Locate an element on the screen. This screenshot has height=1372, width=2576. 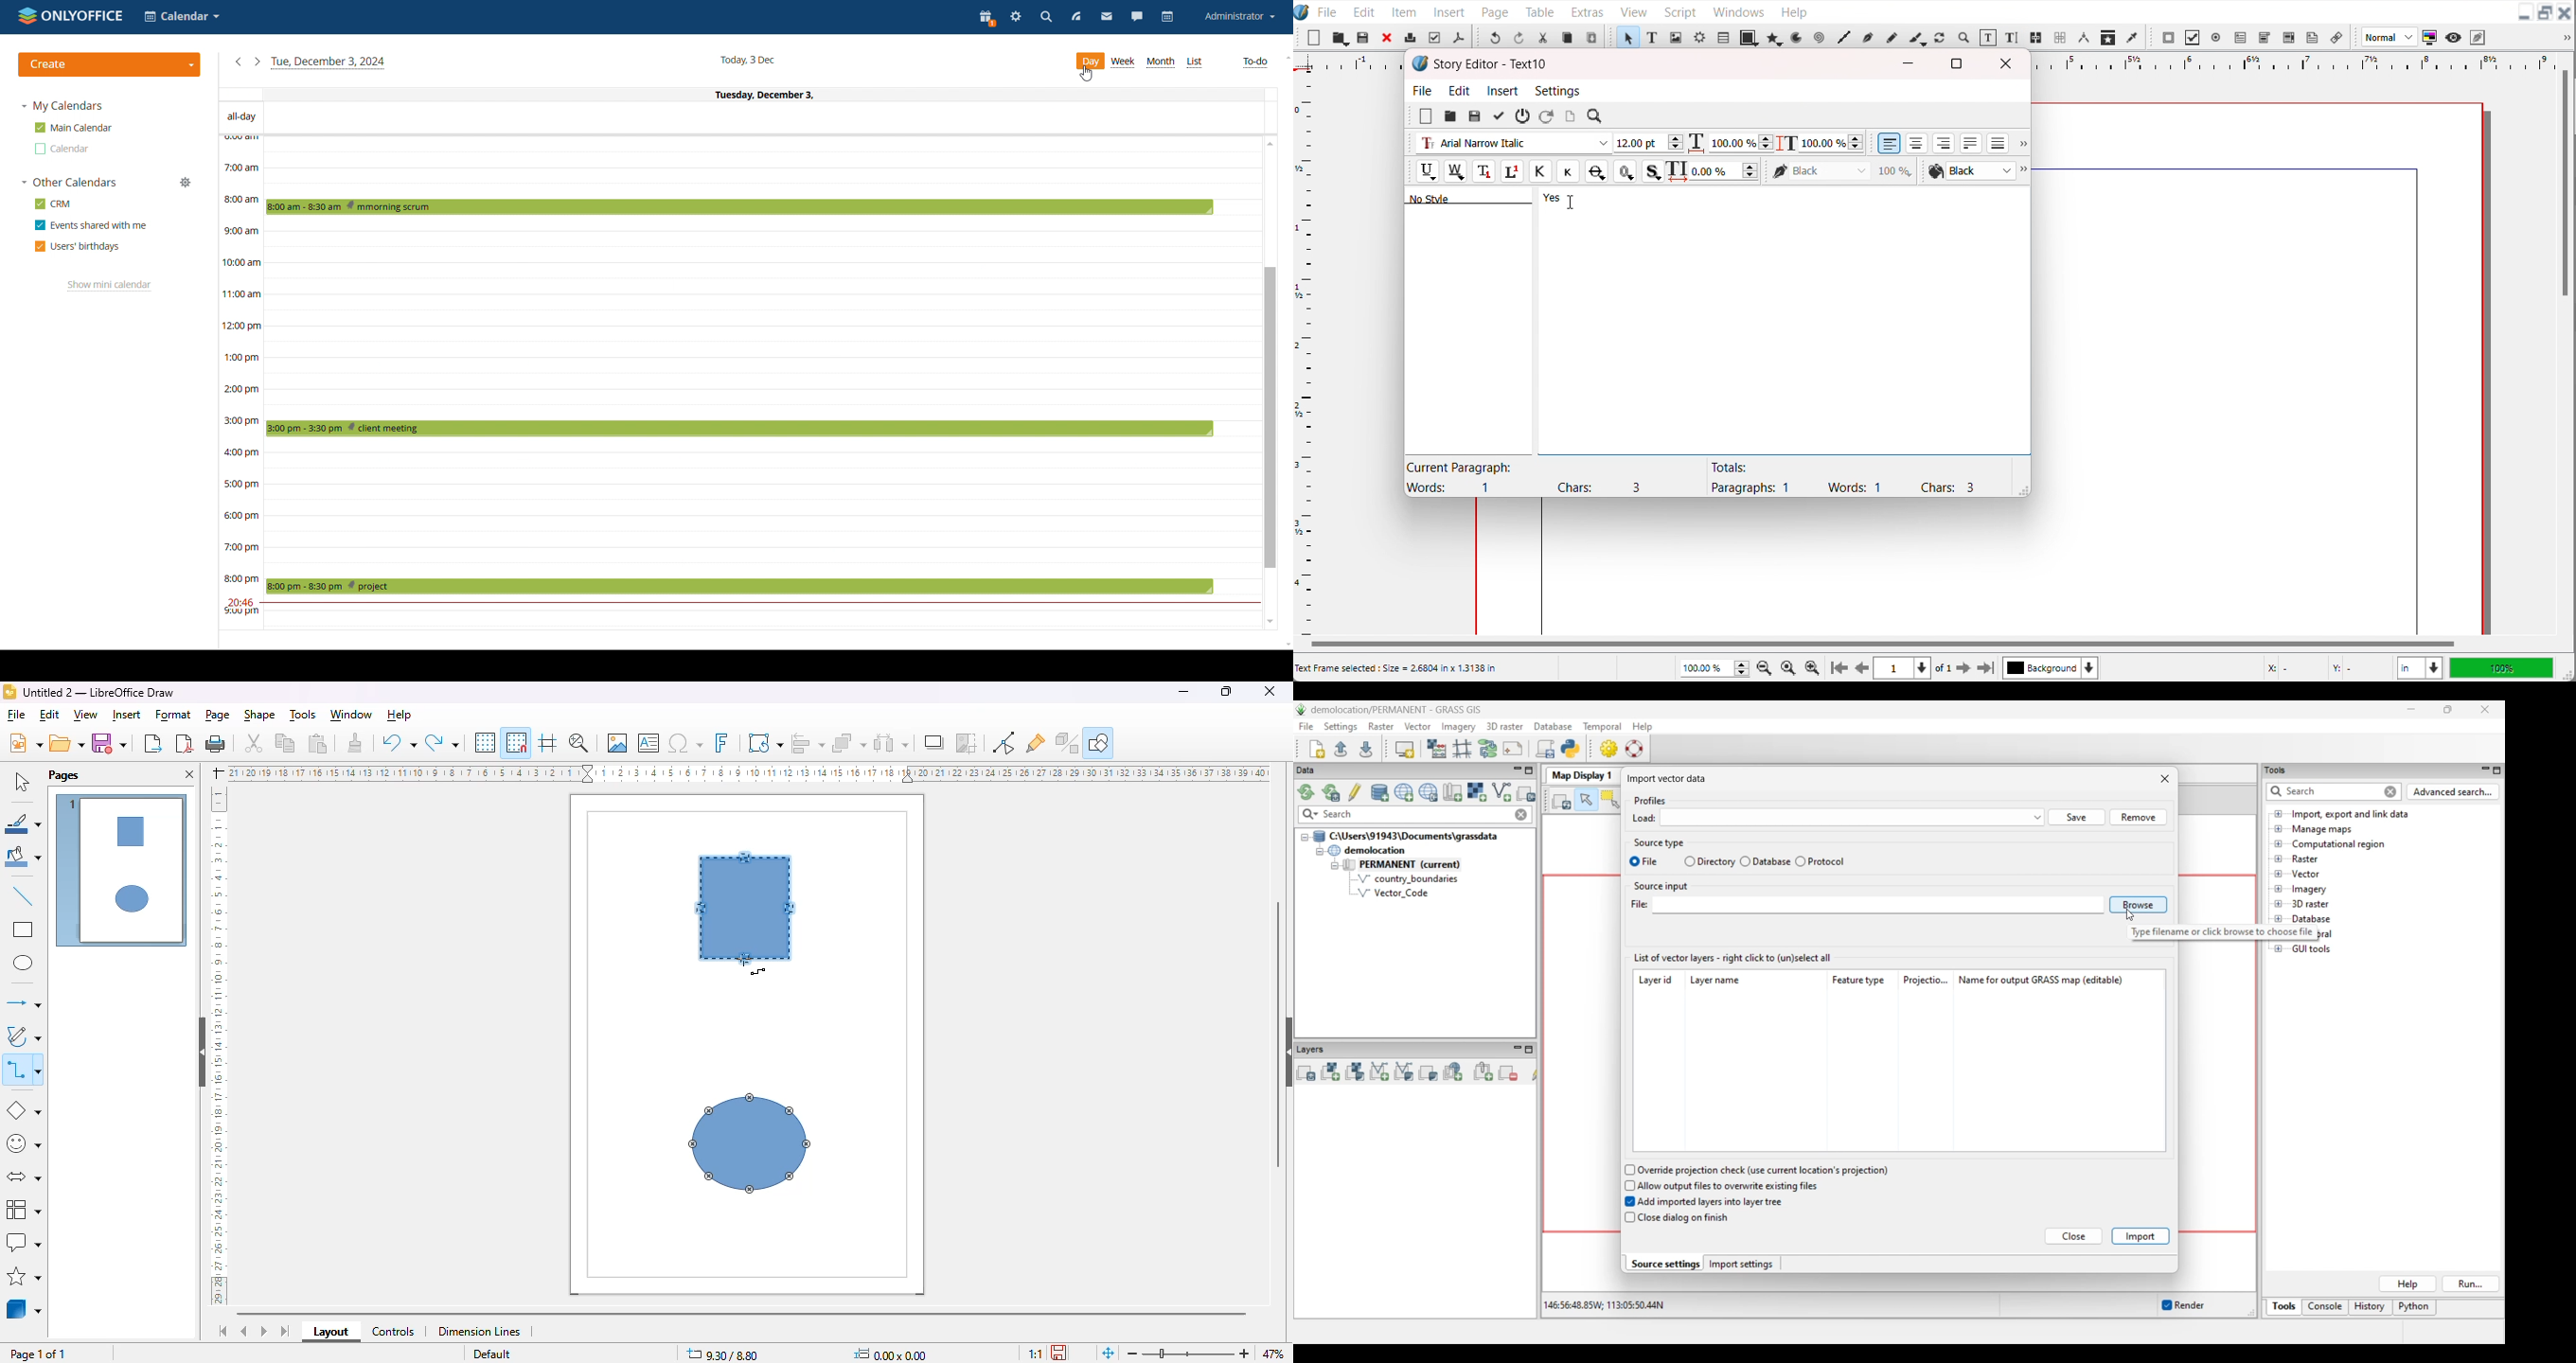
Zoom in or out is located at coordinates (1962, 37).